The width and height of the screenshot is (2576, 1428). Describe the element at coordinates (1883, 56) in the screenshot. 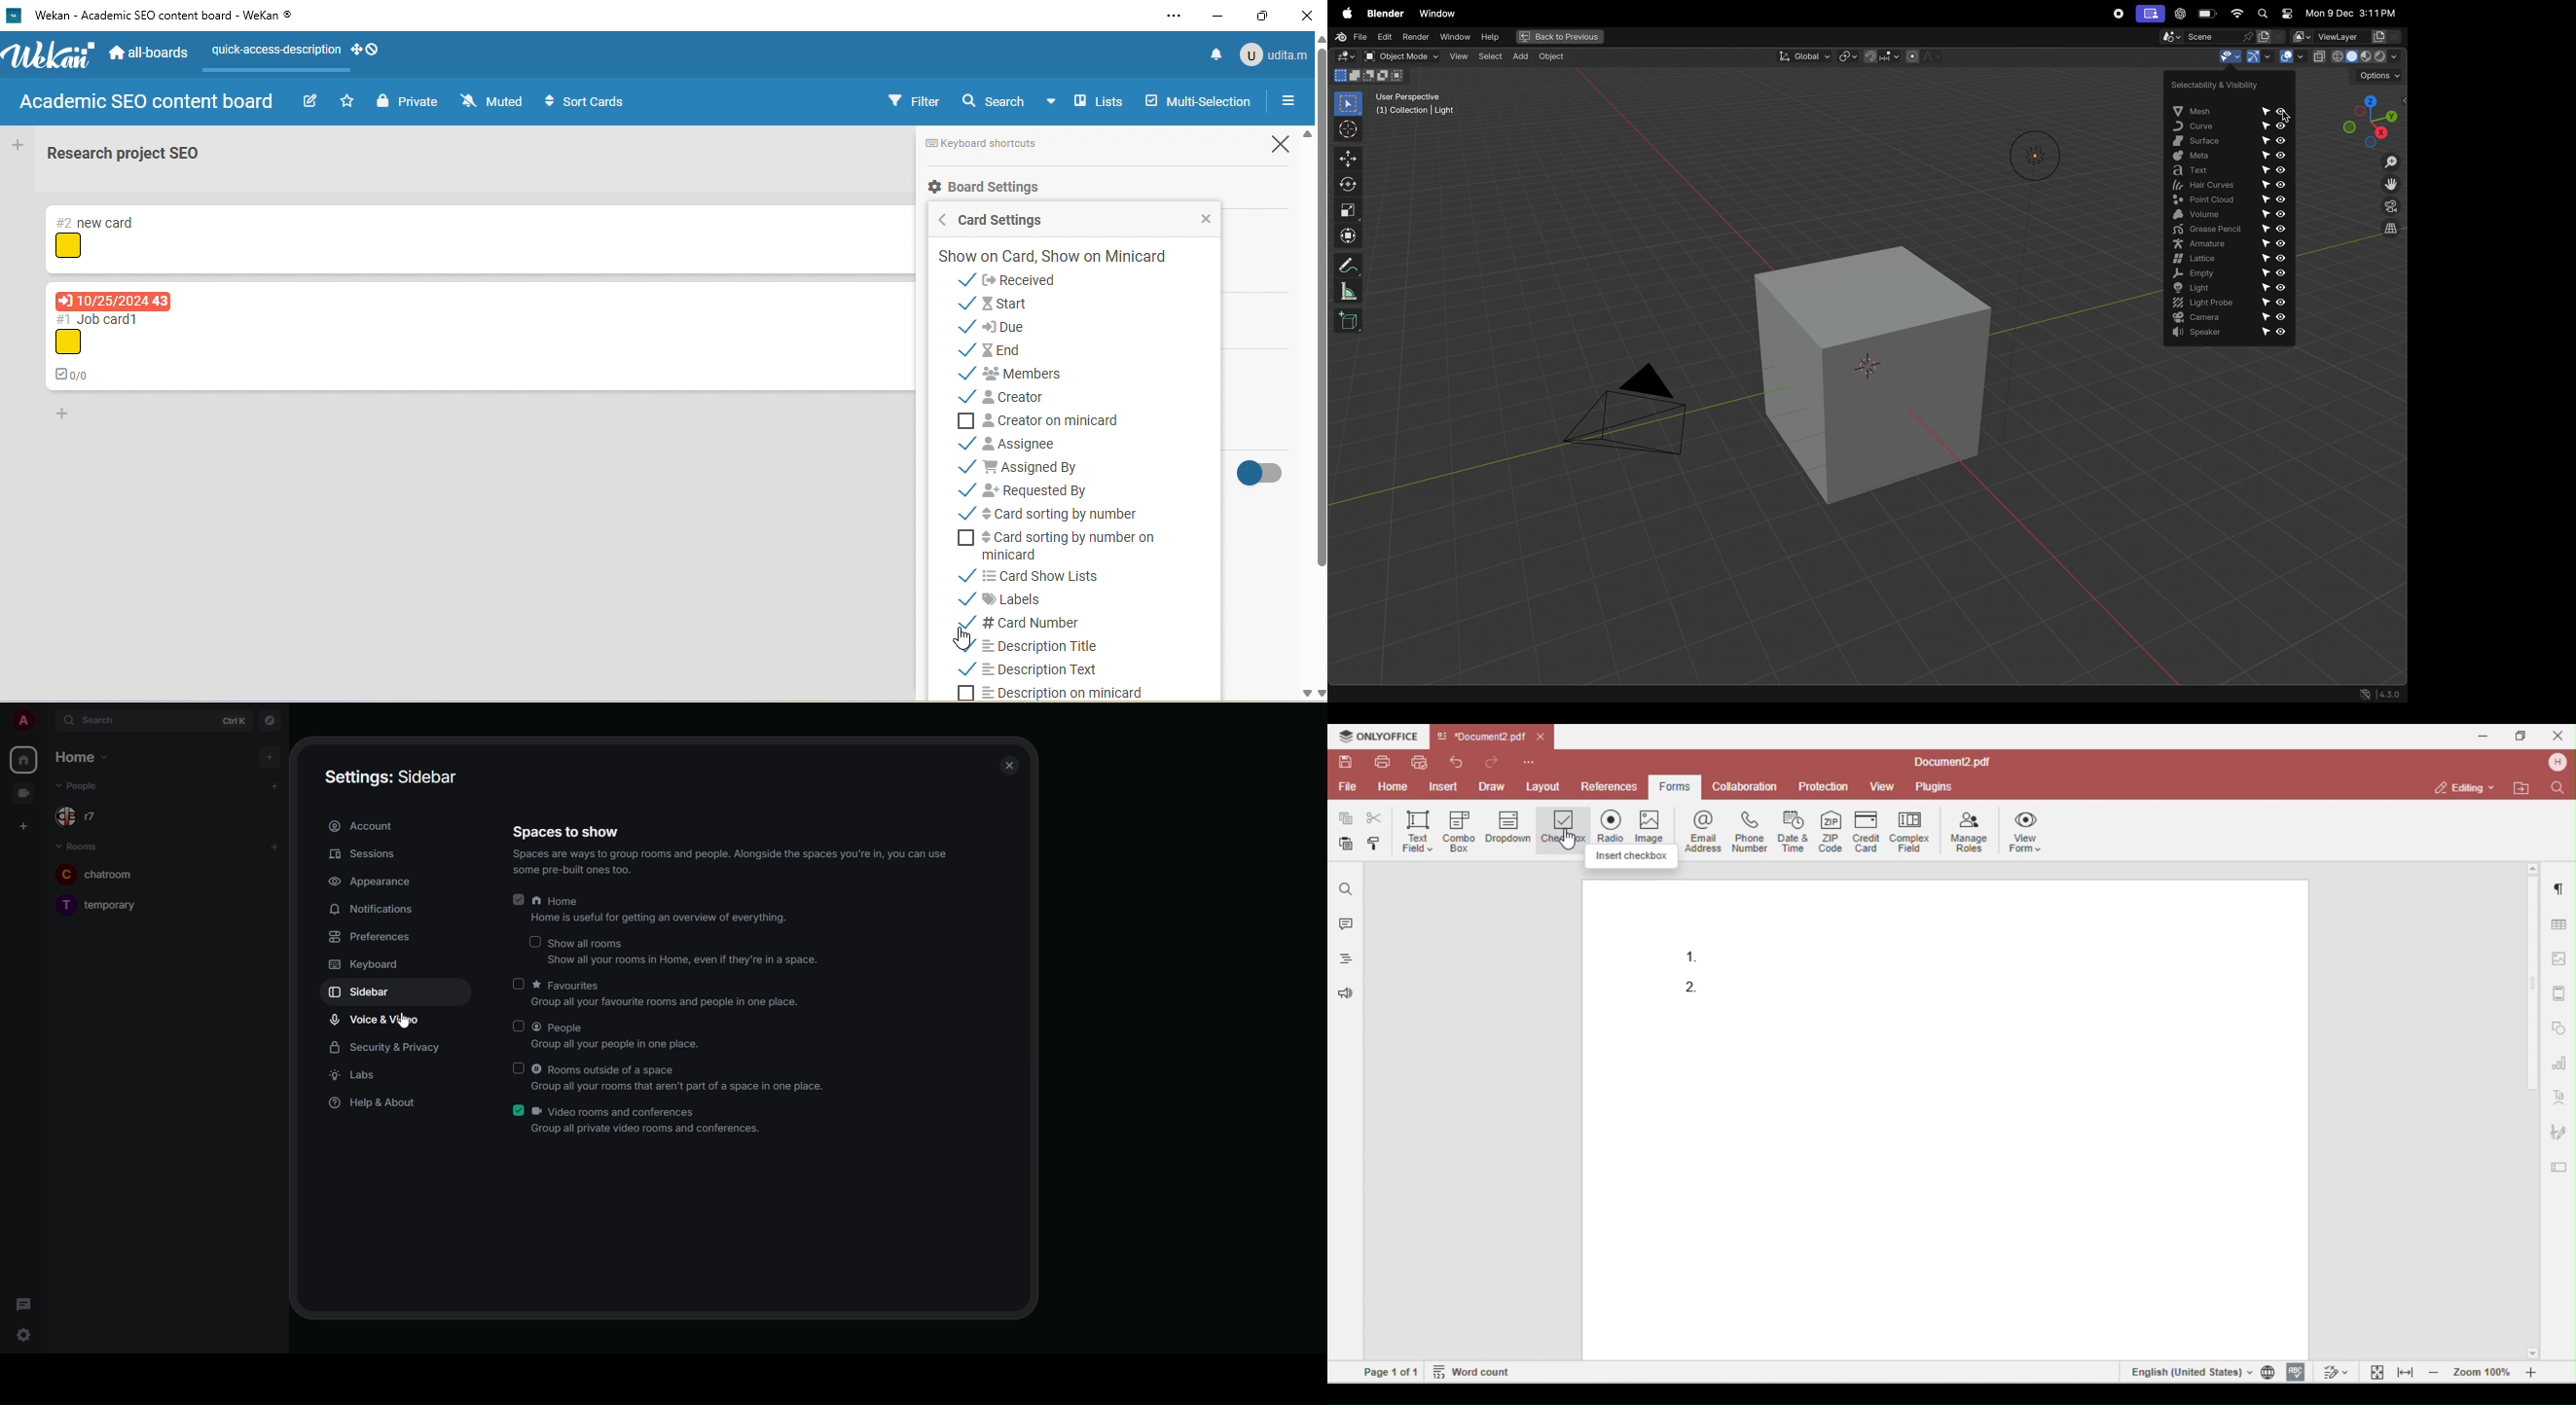

I see `snap` at that location.